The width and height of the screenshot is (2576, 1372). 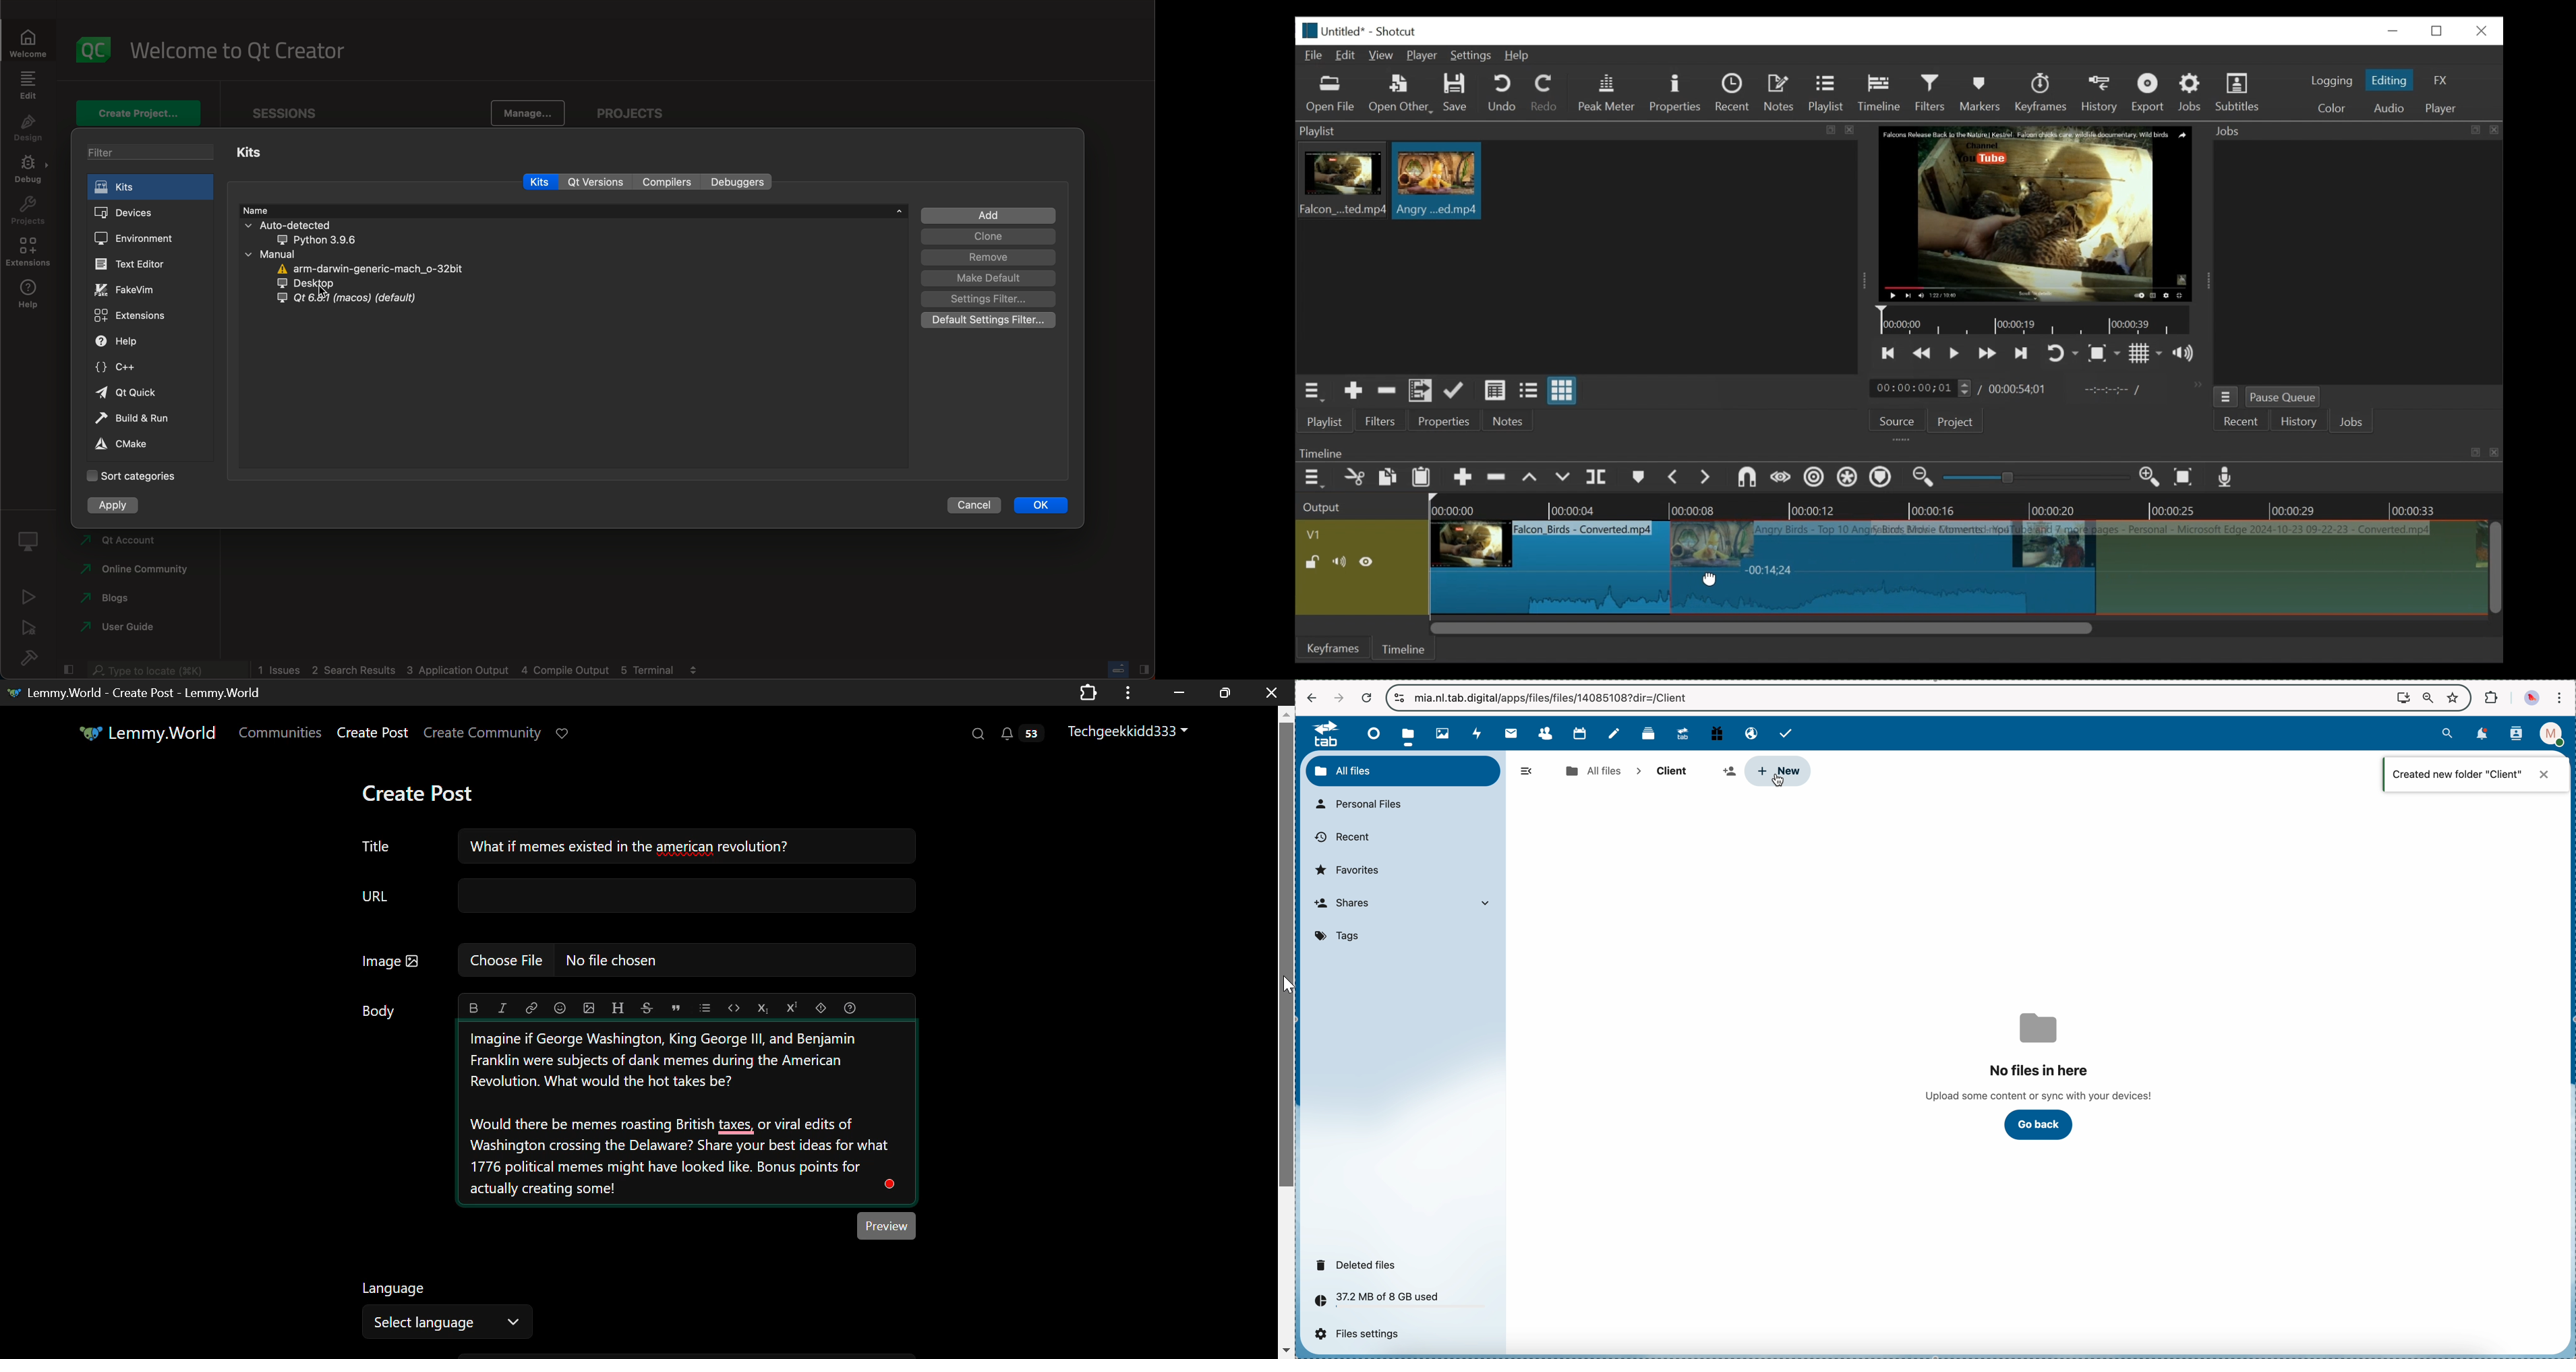 I want to click on logging, so click(x=2331, y=81).